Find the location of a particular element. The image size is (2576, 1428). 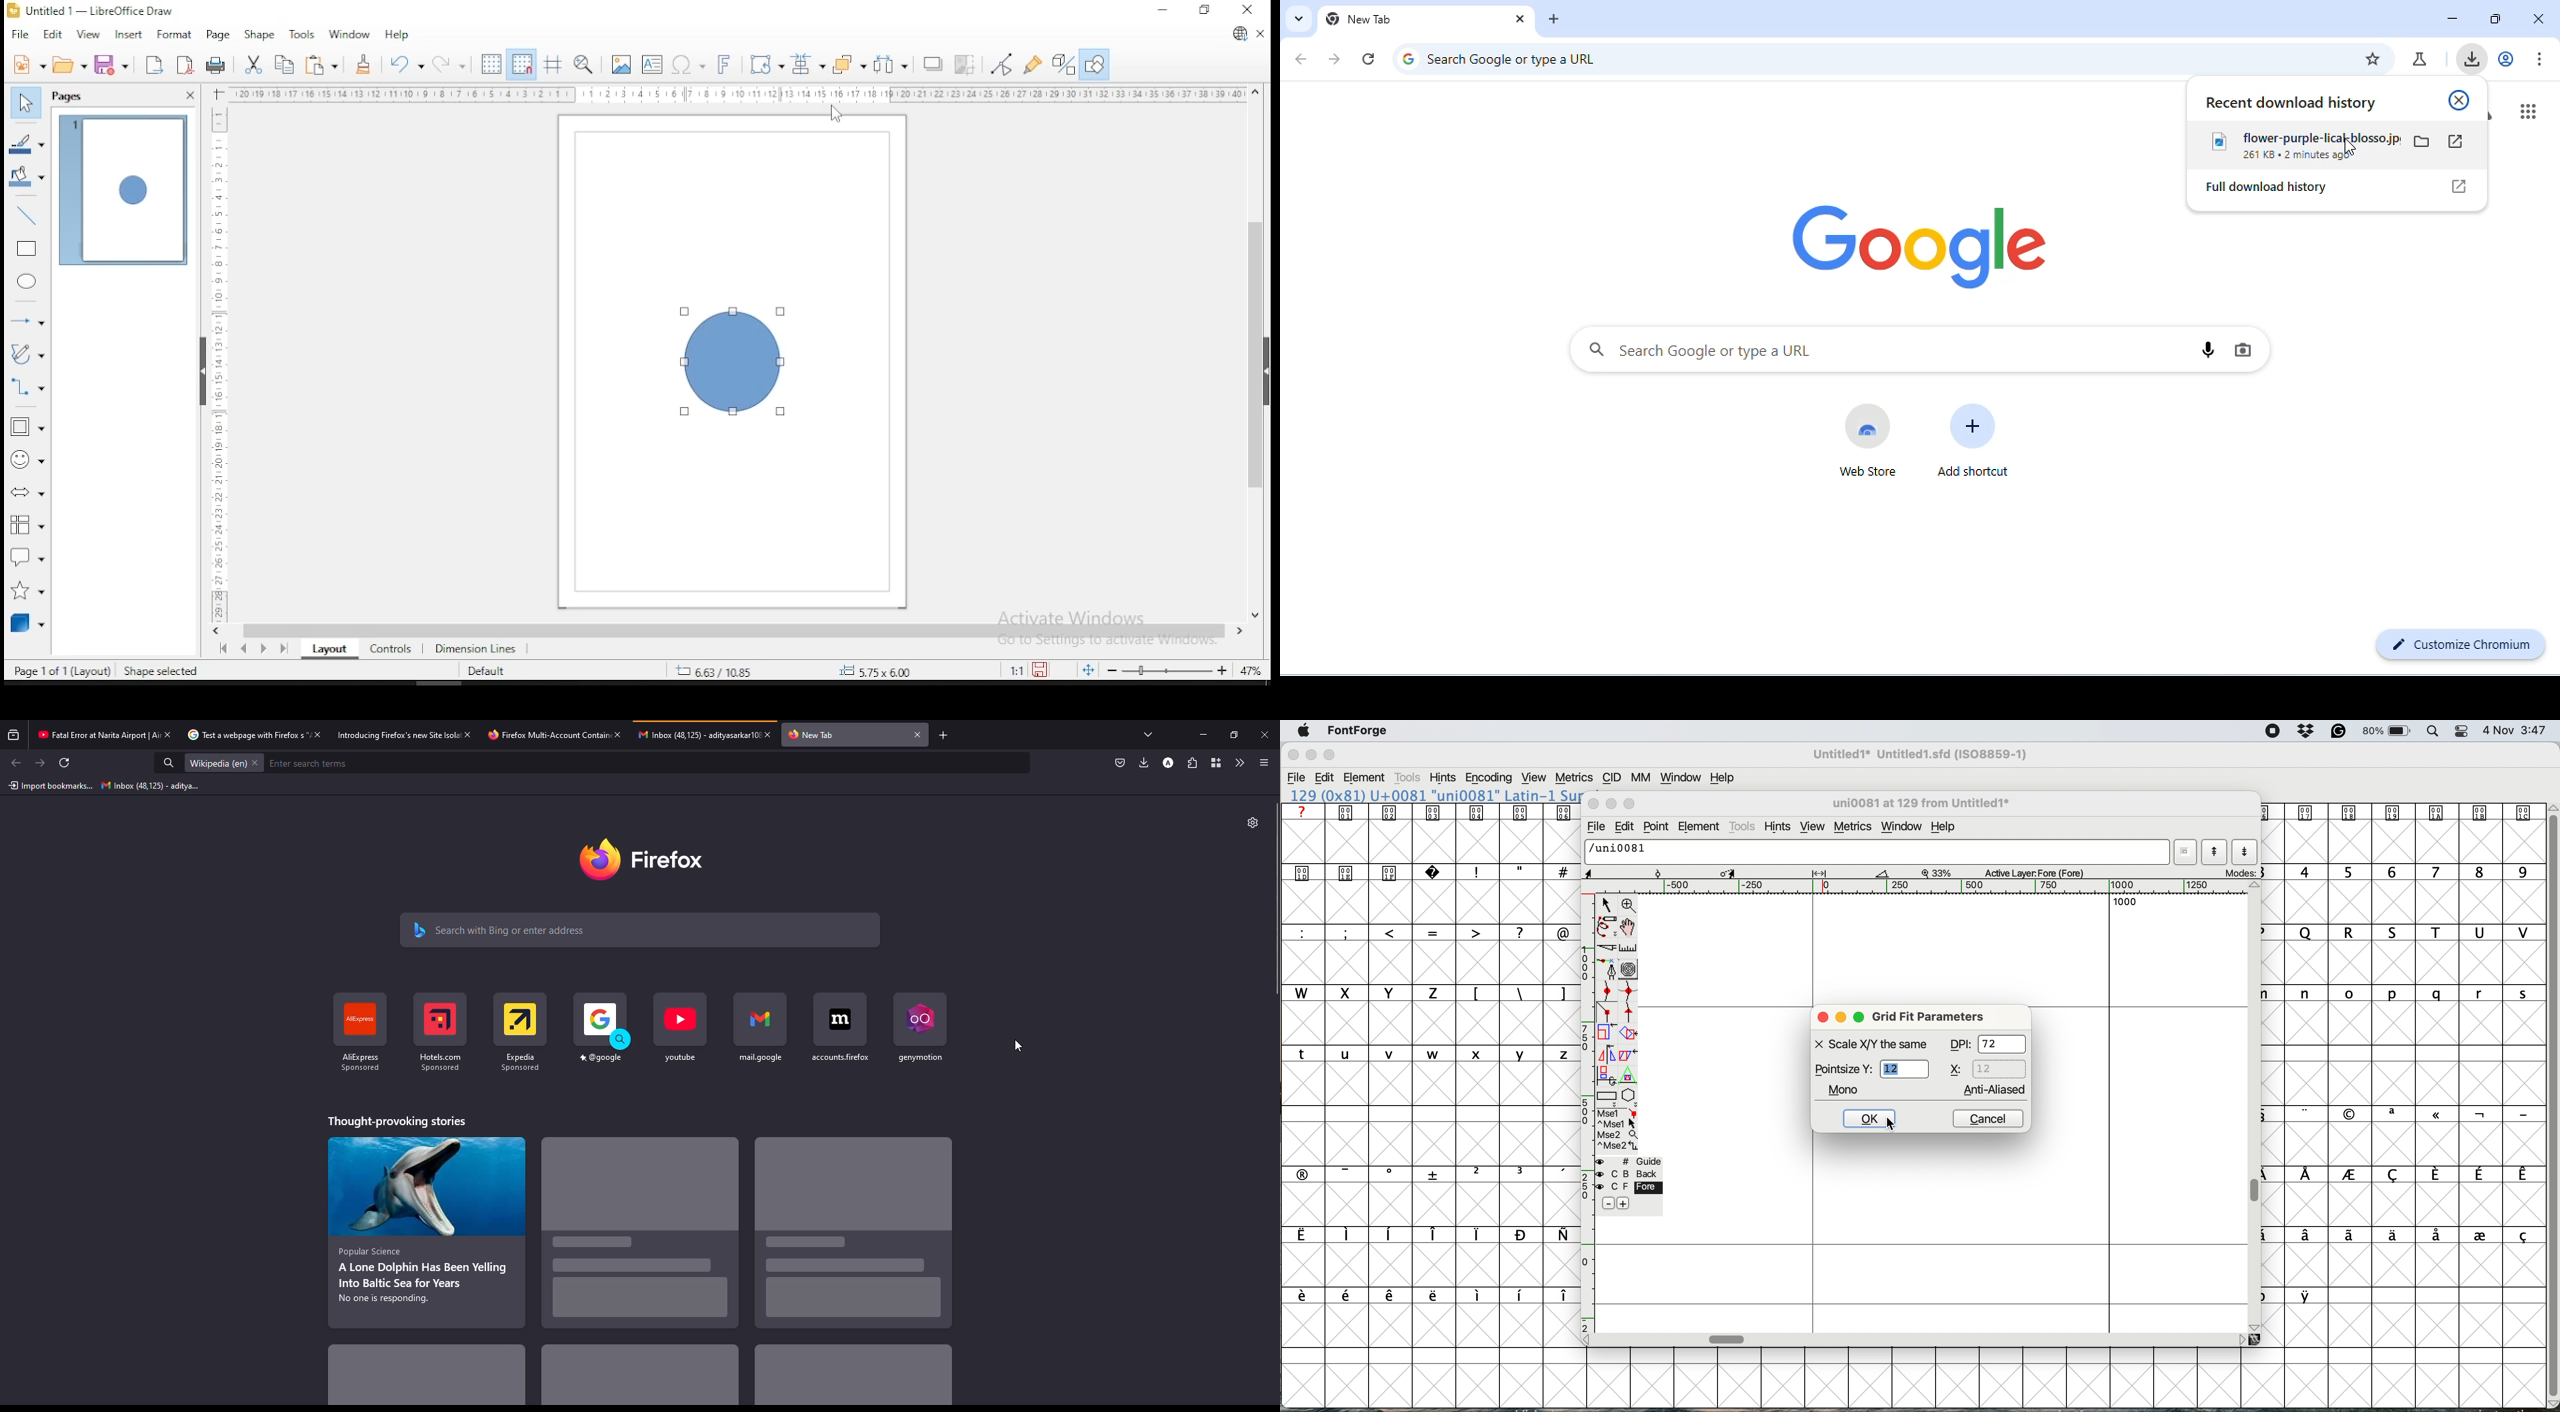

downloads is located at coordinates (1143, 763).